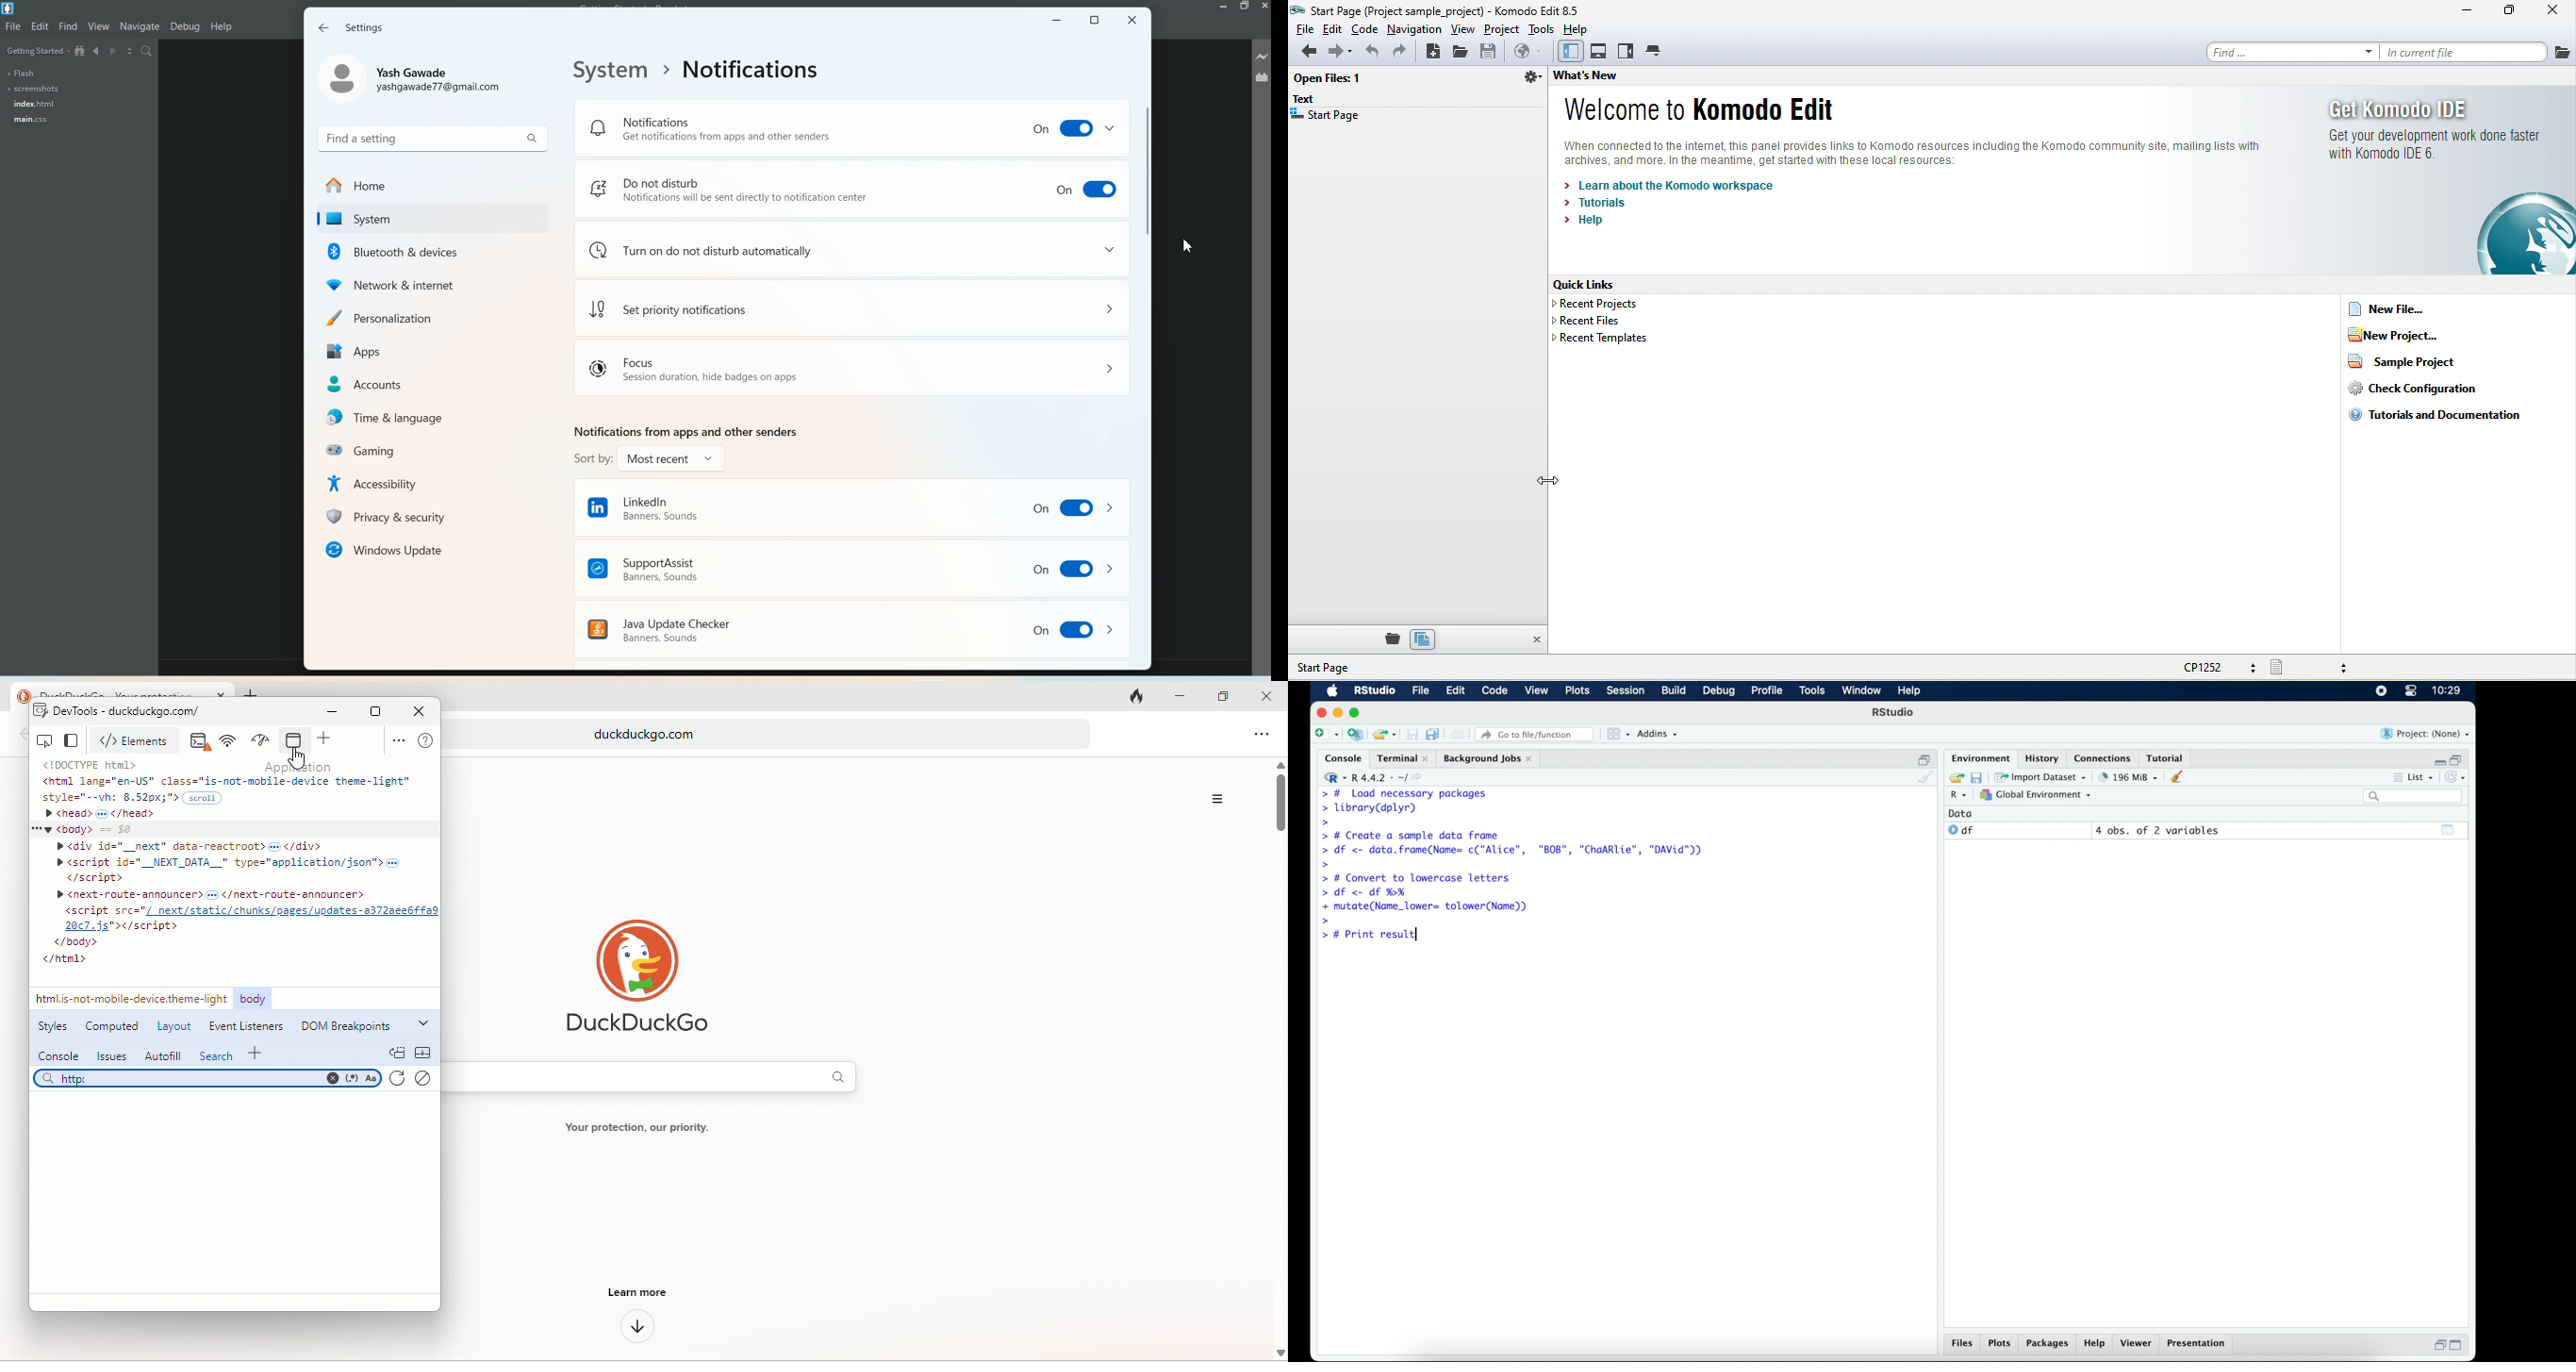 The width and height of the screenshot is (2576, 1372). Describe the element at coordinates (1326, 735) in the screenshot. I see `create new file` at that location.